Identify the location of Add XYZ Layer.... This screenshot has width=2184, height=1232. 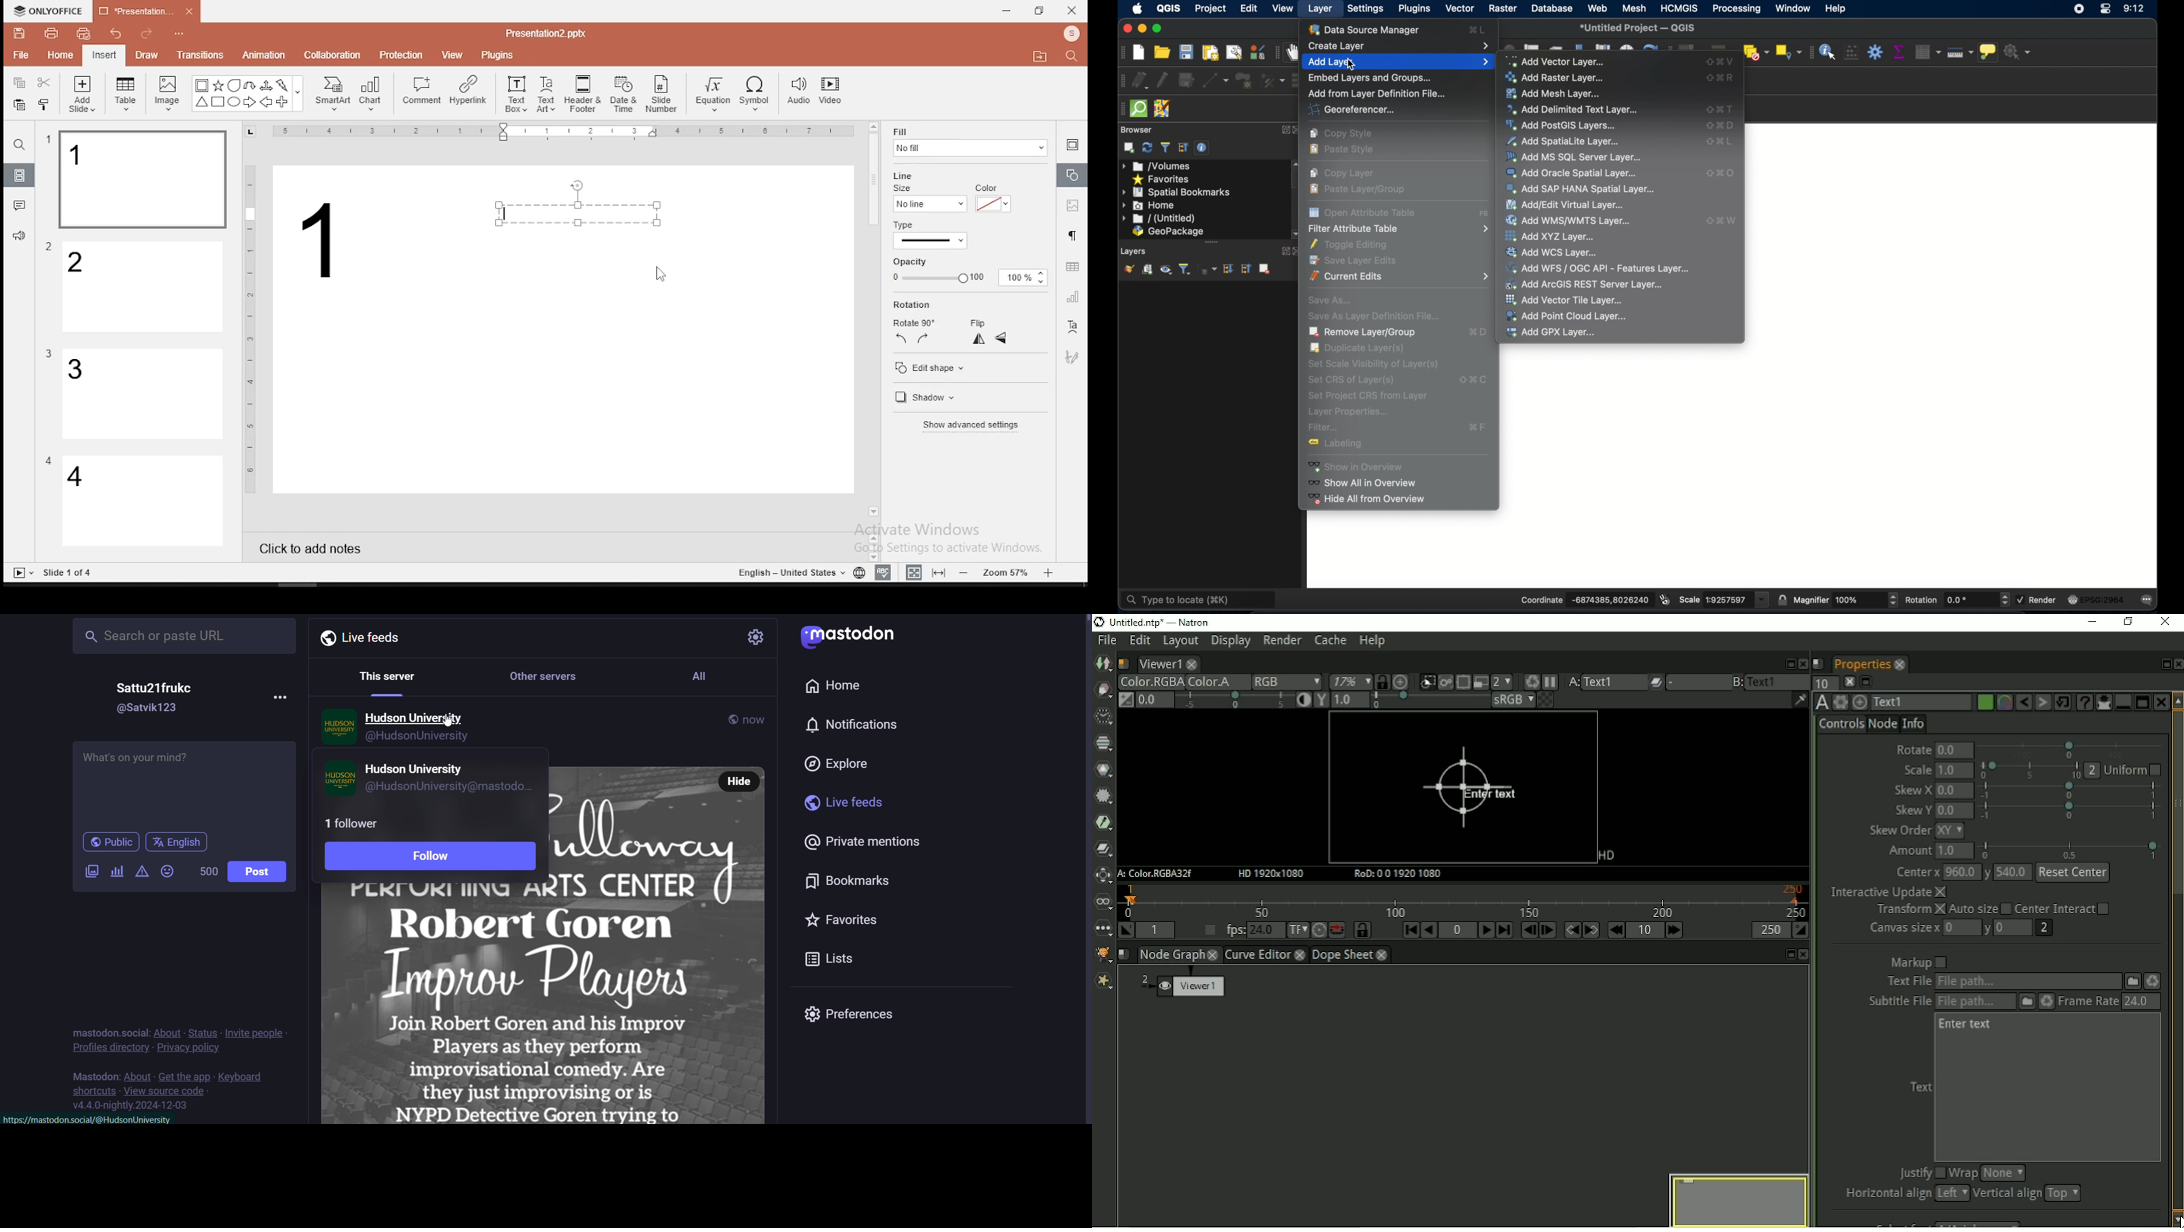
(1576, 237).